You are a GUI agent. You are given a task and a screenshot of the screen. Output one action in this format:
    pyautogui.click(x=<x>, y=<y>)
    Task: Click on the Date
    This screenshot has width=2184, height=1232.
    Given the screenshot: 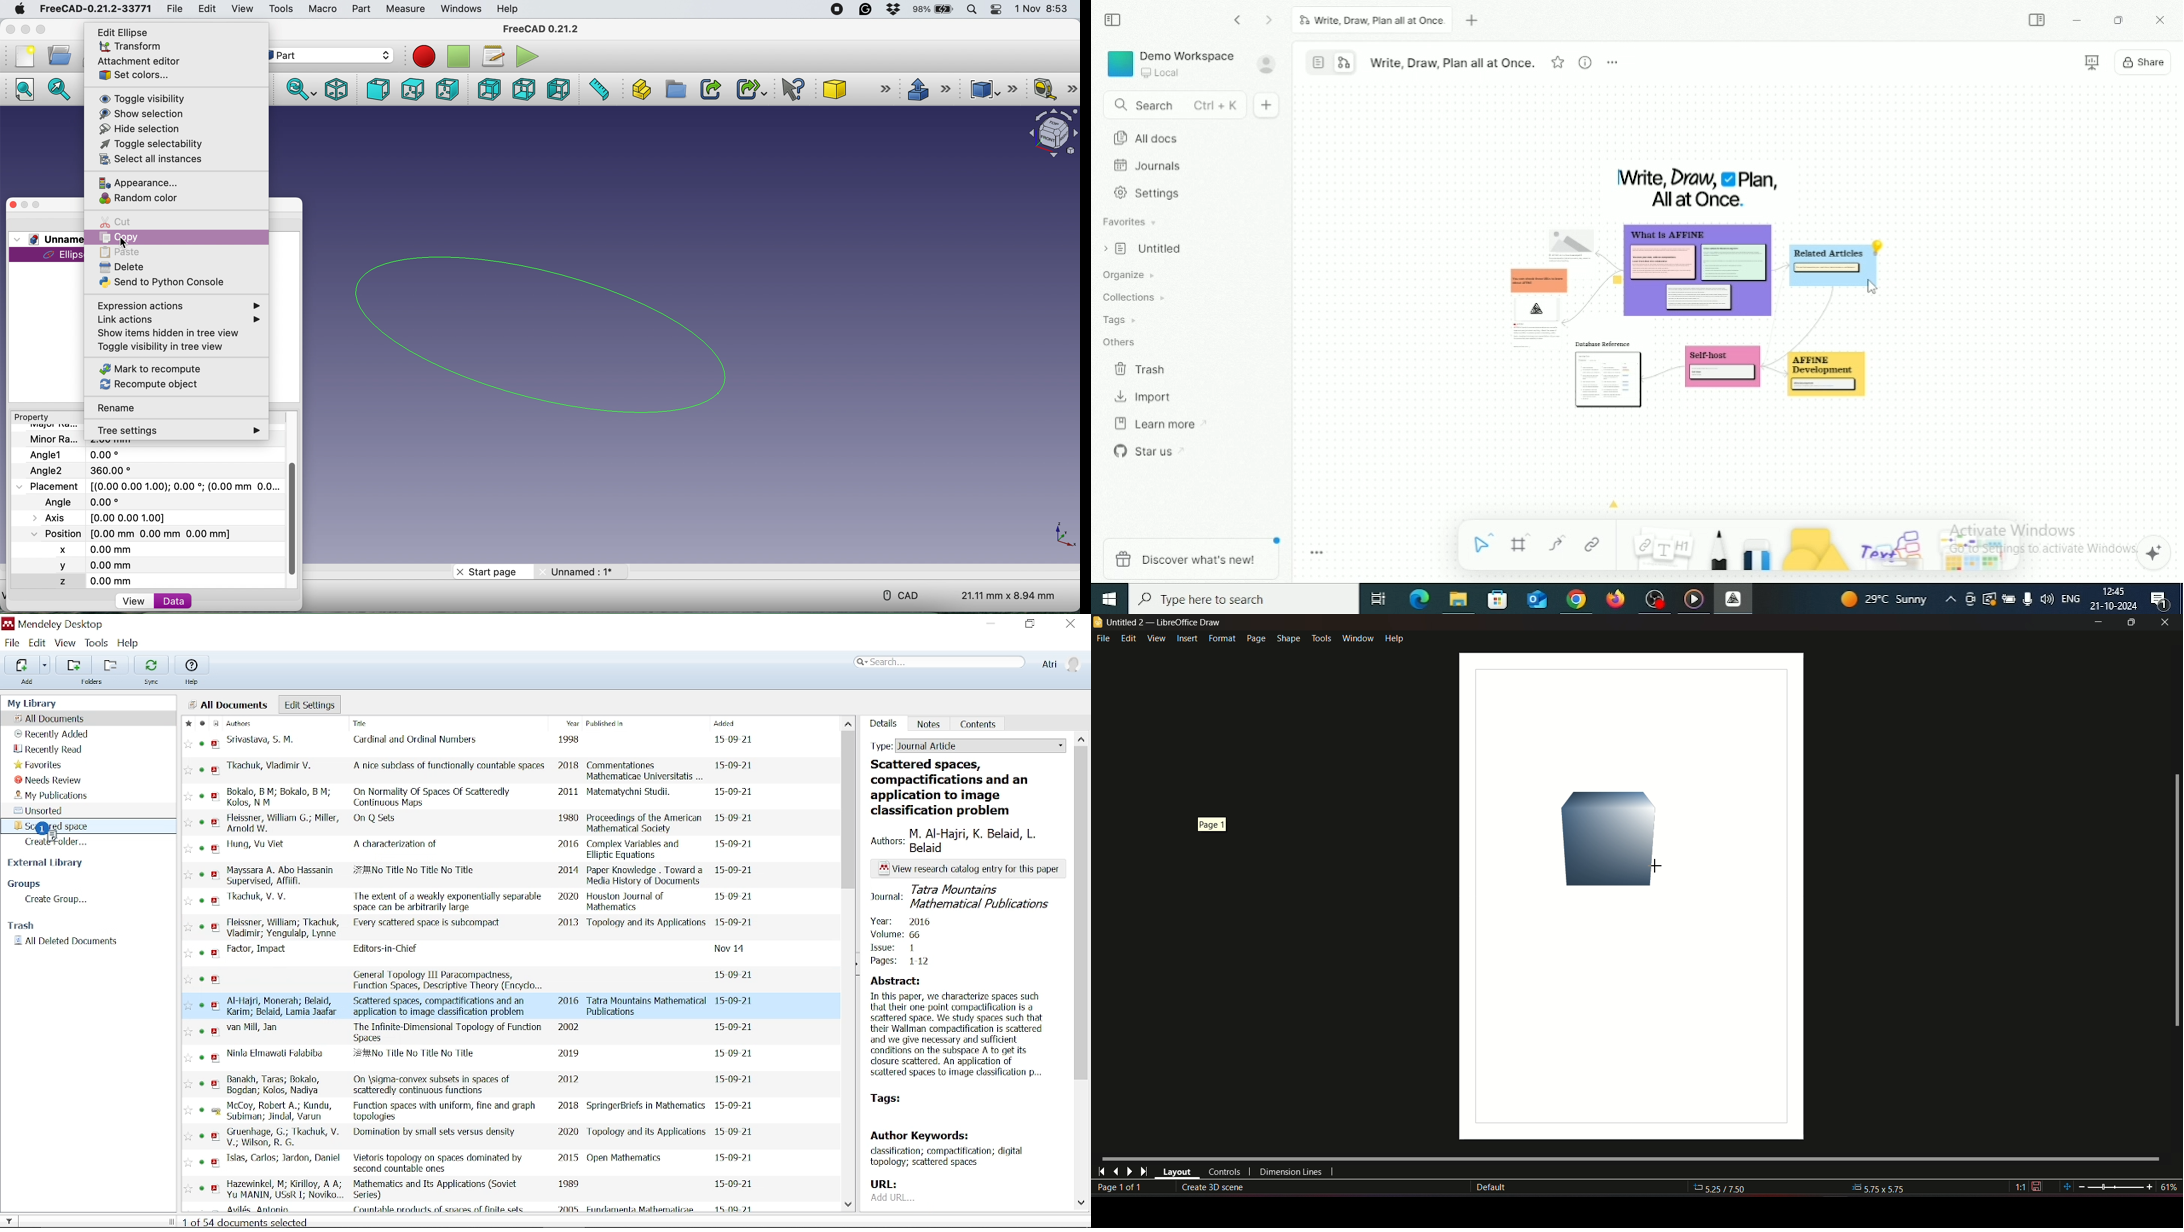 What is the action you would take?
    pyautogui.click(x=736, y=1182)
    